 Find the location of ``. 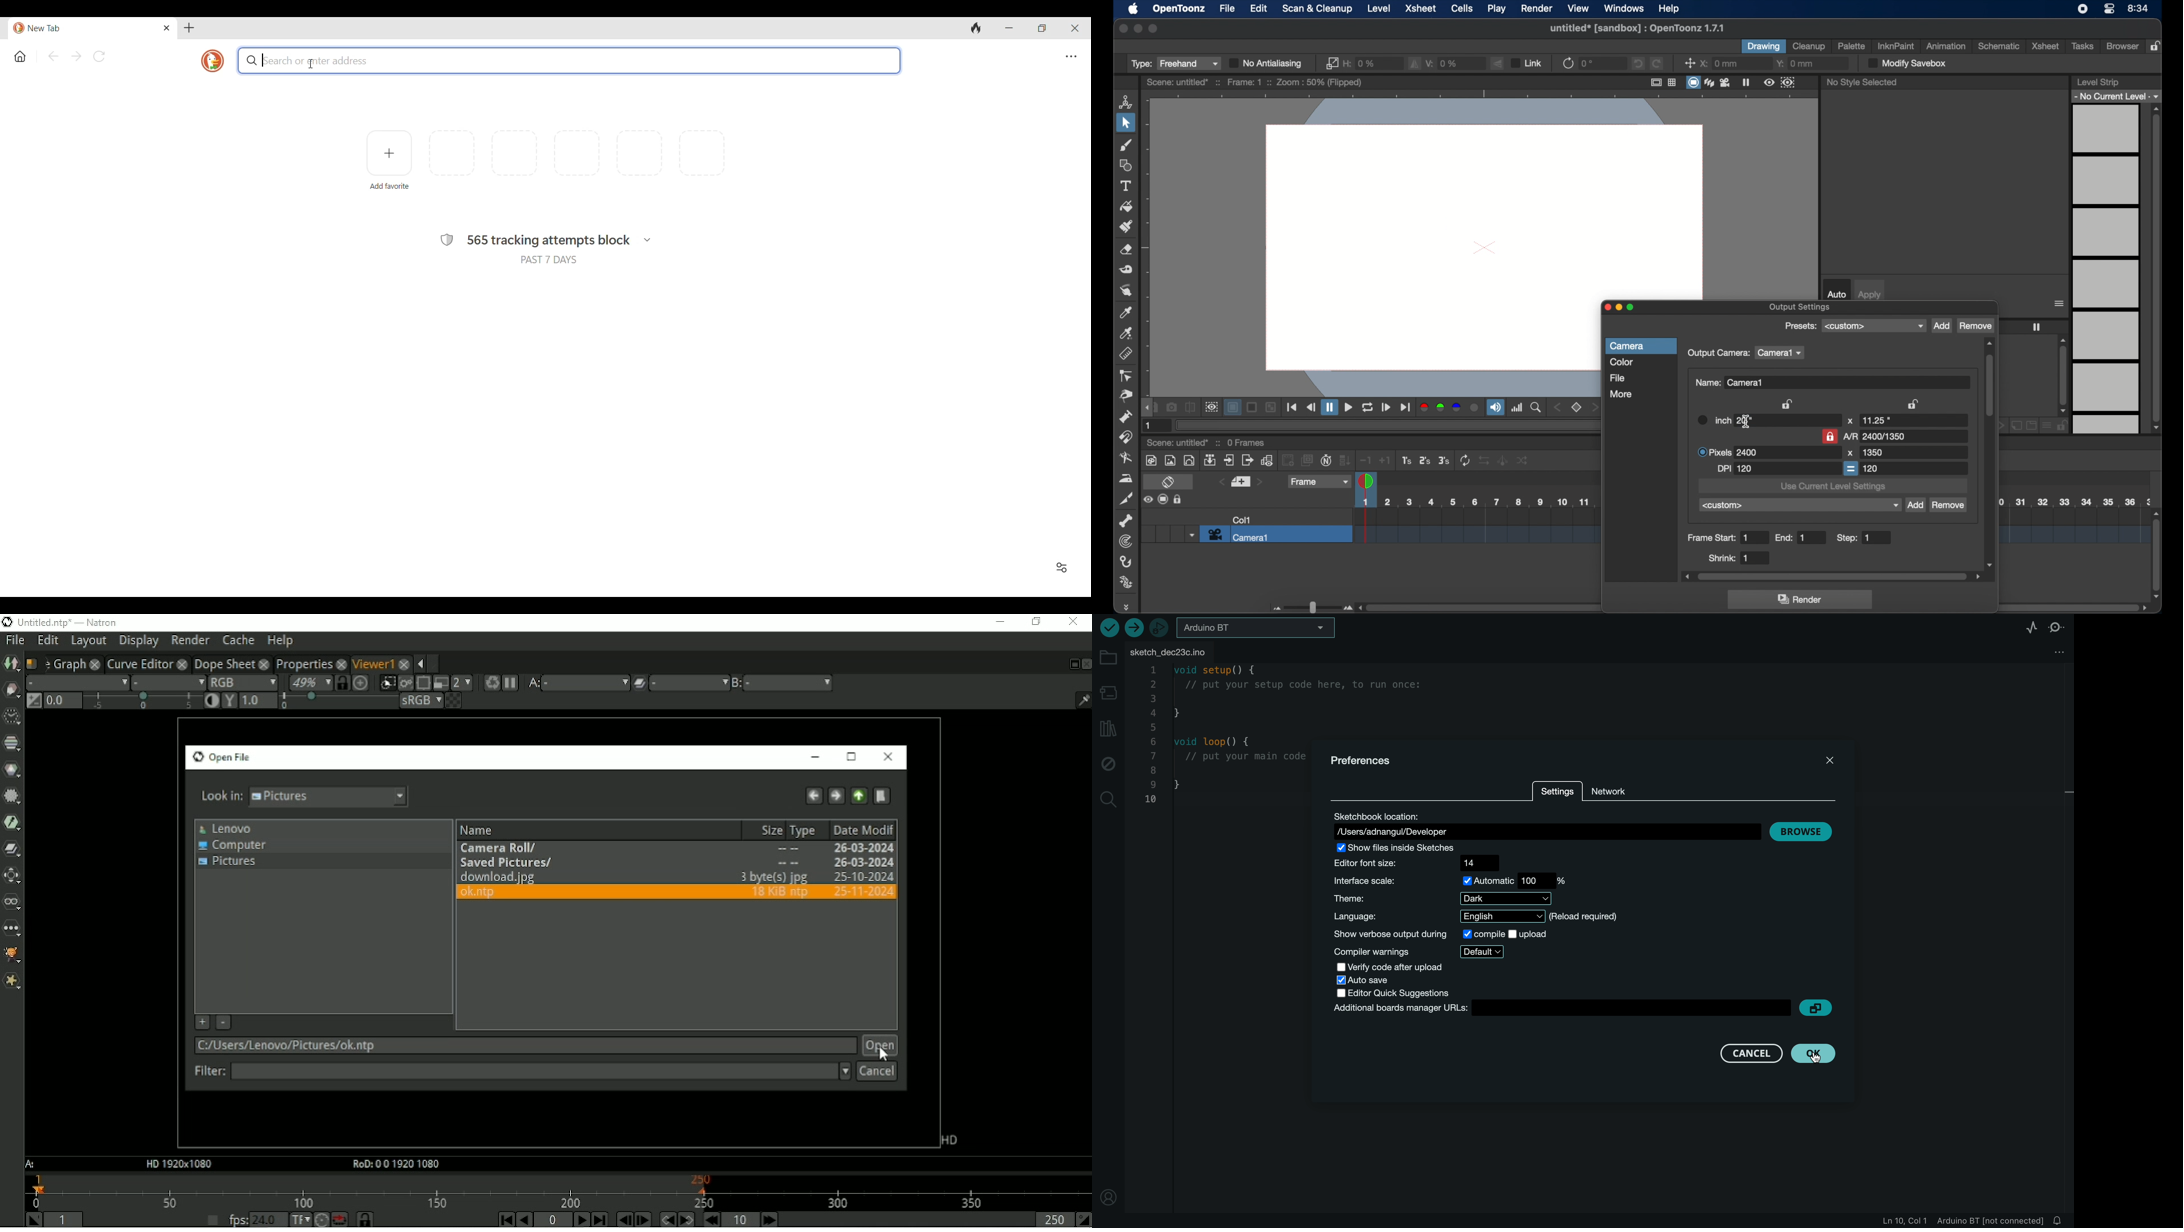

 is located at coordinates (1163, 499).